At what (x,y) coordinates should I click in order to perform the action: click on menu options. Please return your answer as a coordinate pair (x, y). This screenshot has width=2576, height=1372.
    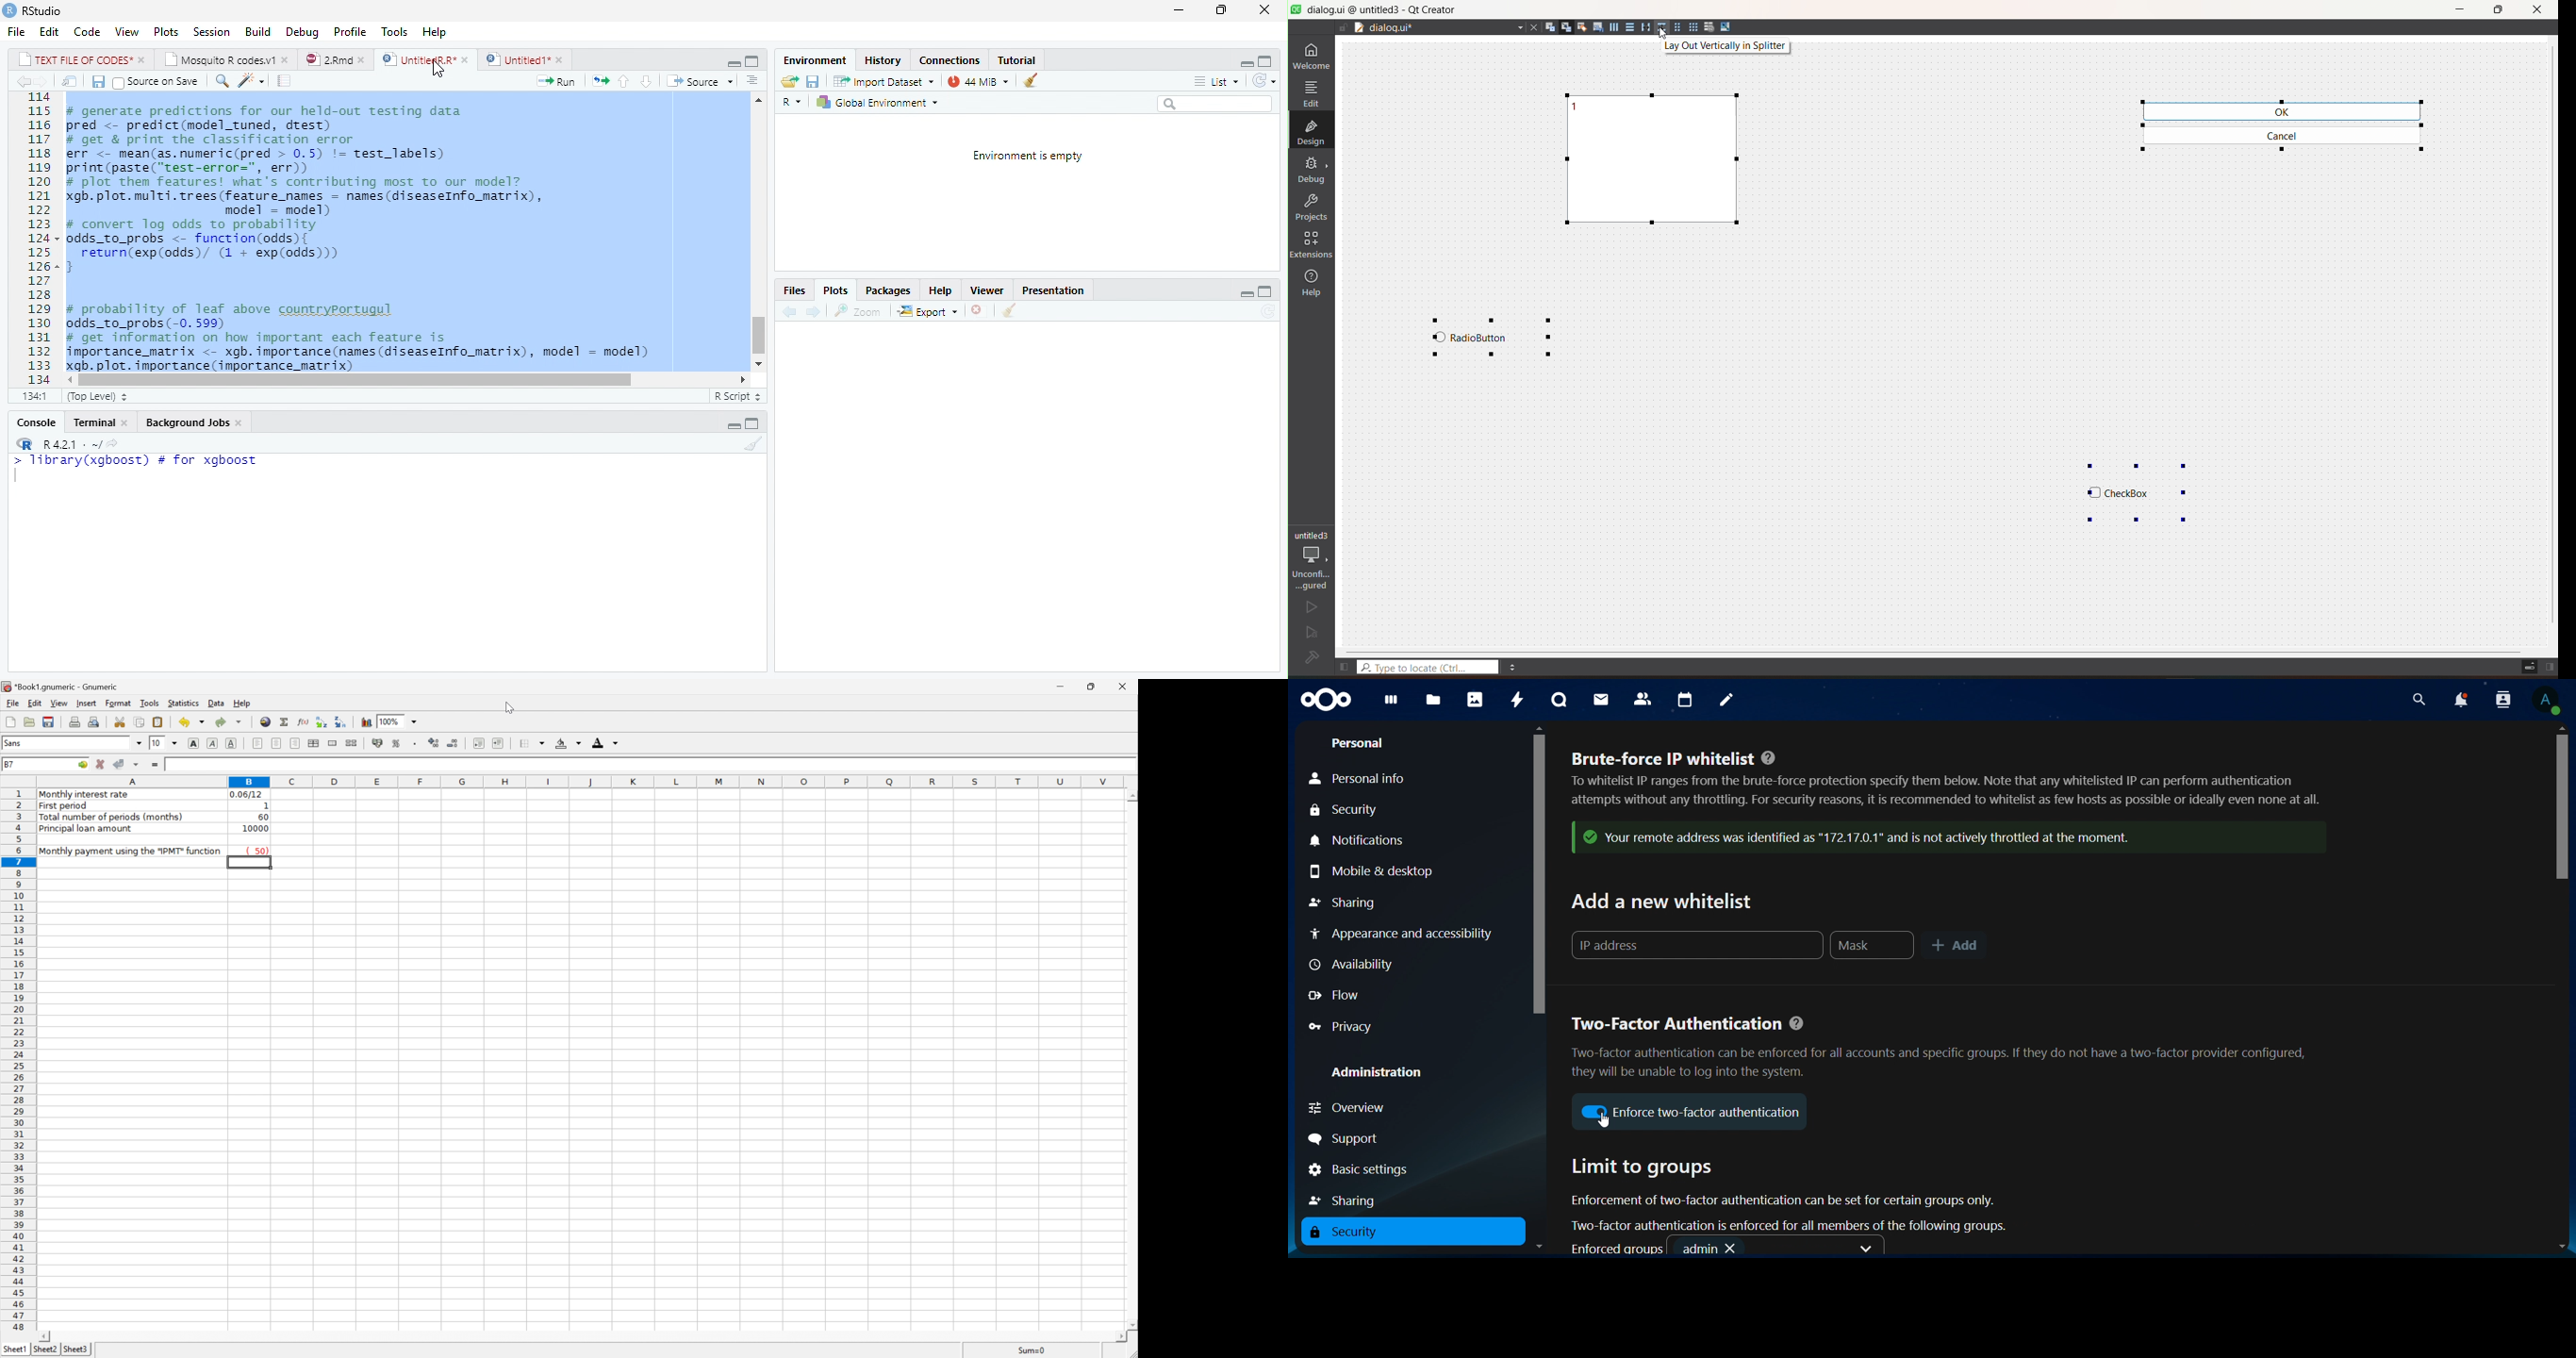
    Looking at the image, I should click on (1516, 668).